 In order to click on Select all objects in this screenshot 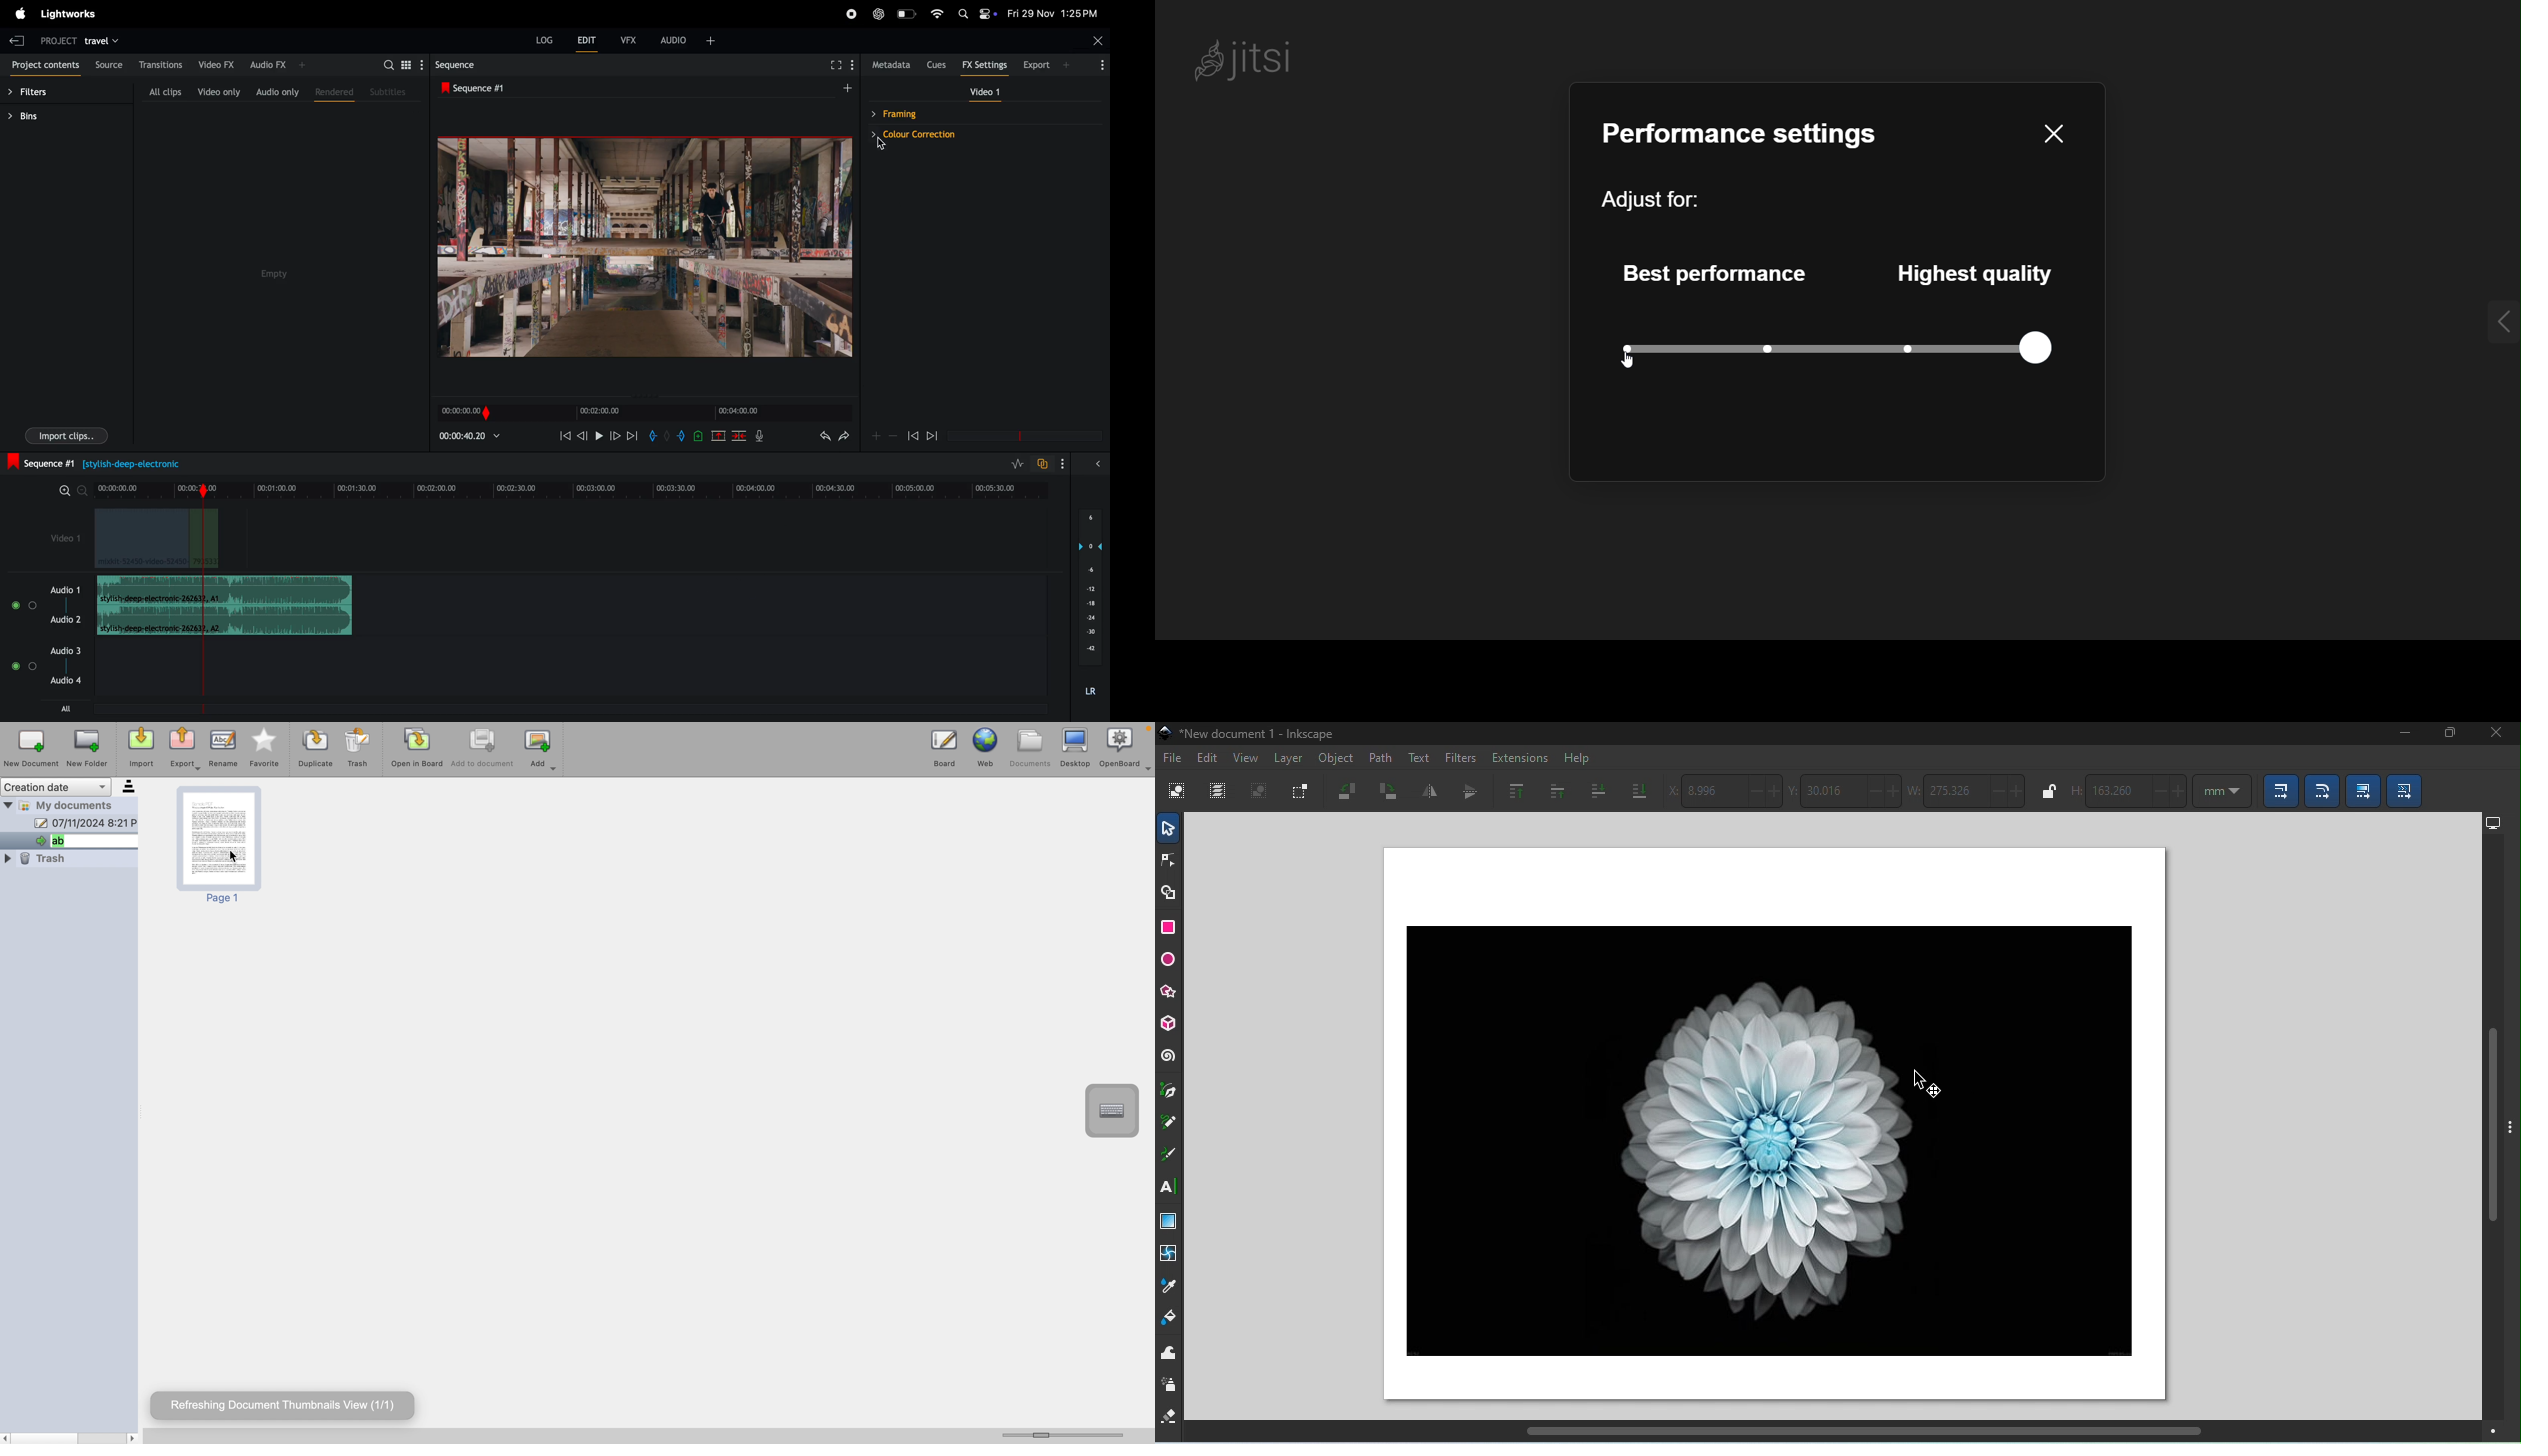, I will do `click(1177, 793)`.